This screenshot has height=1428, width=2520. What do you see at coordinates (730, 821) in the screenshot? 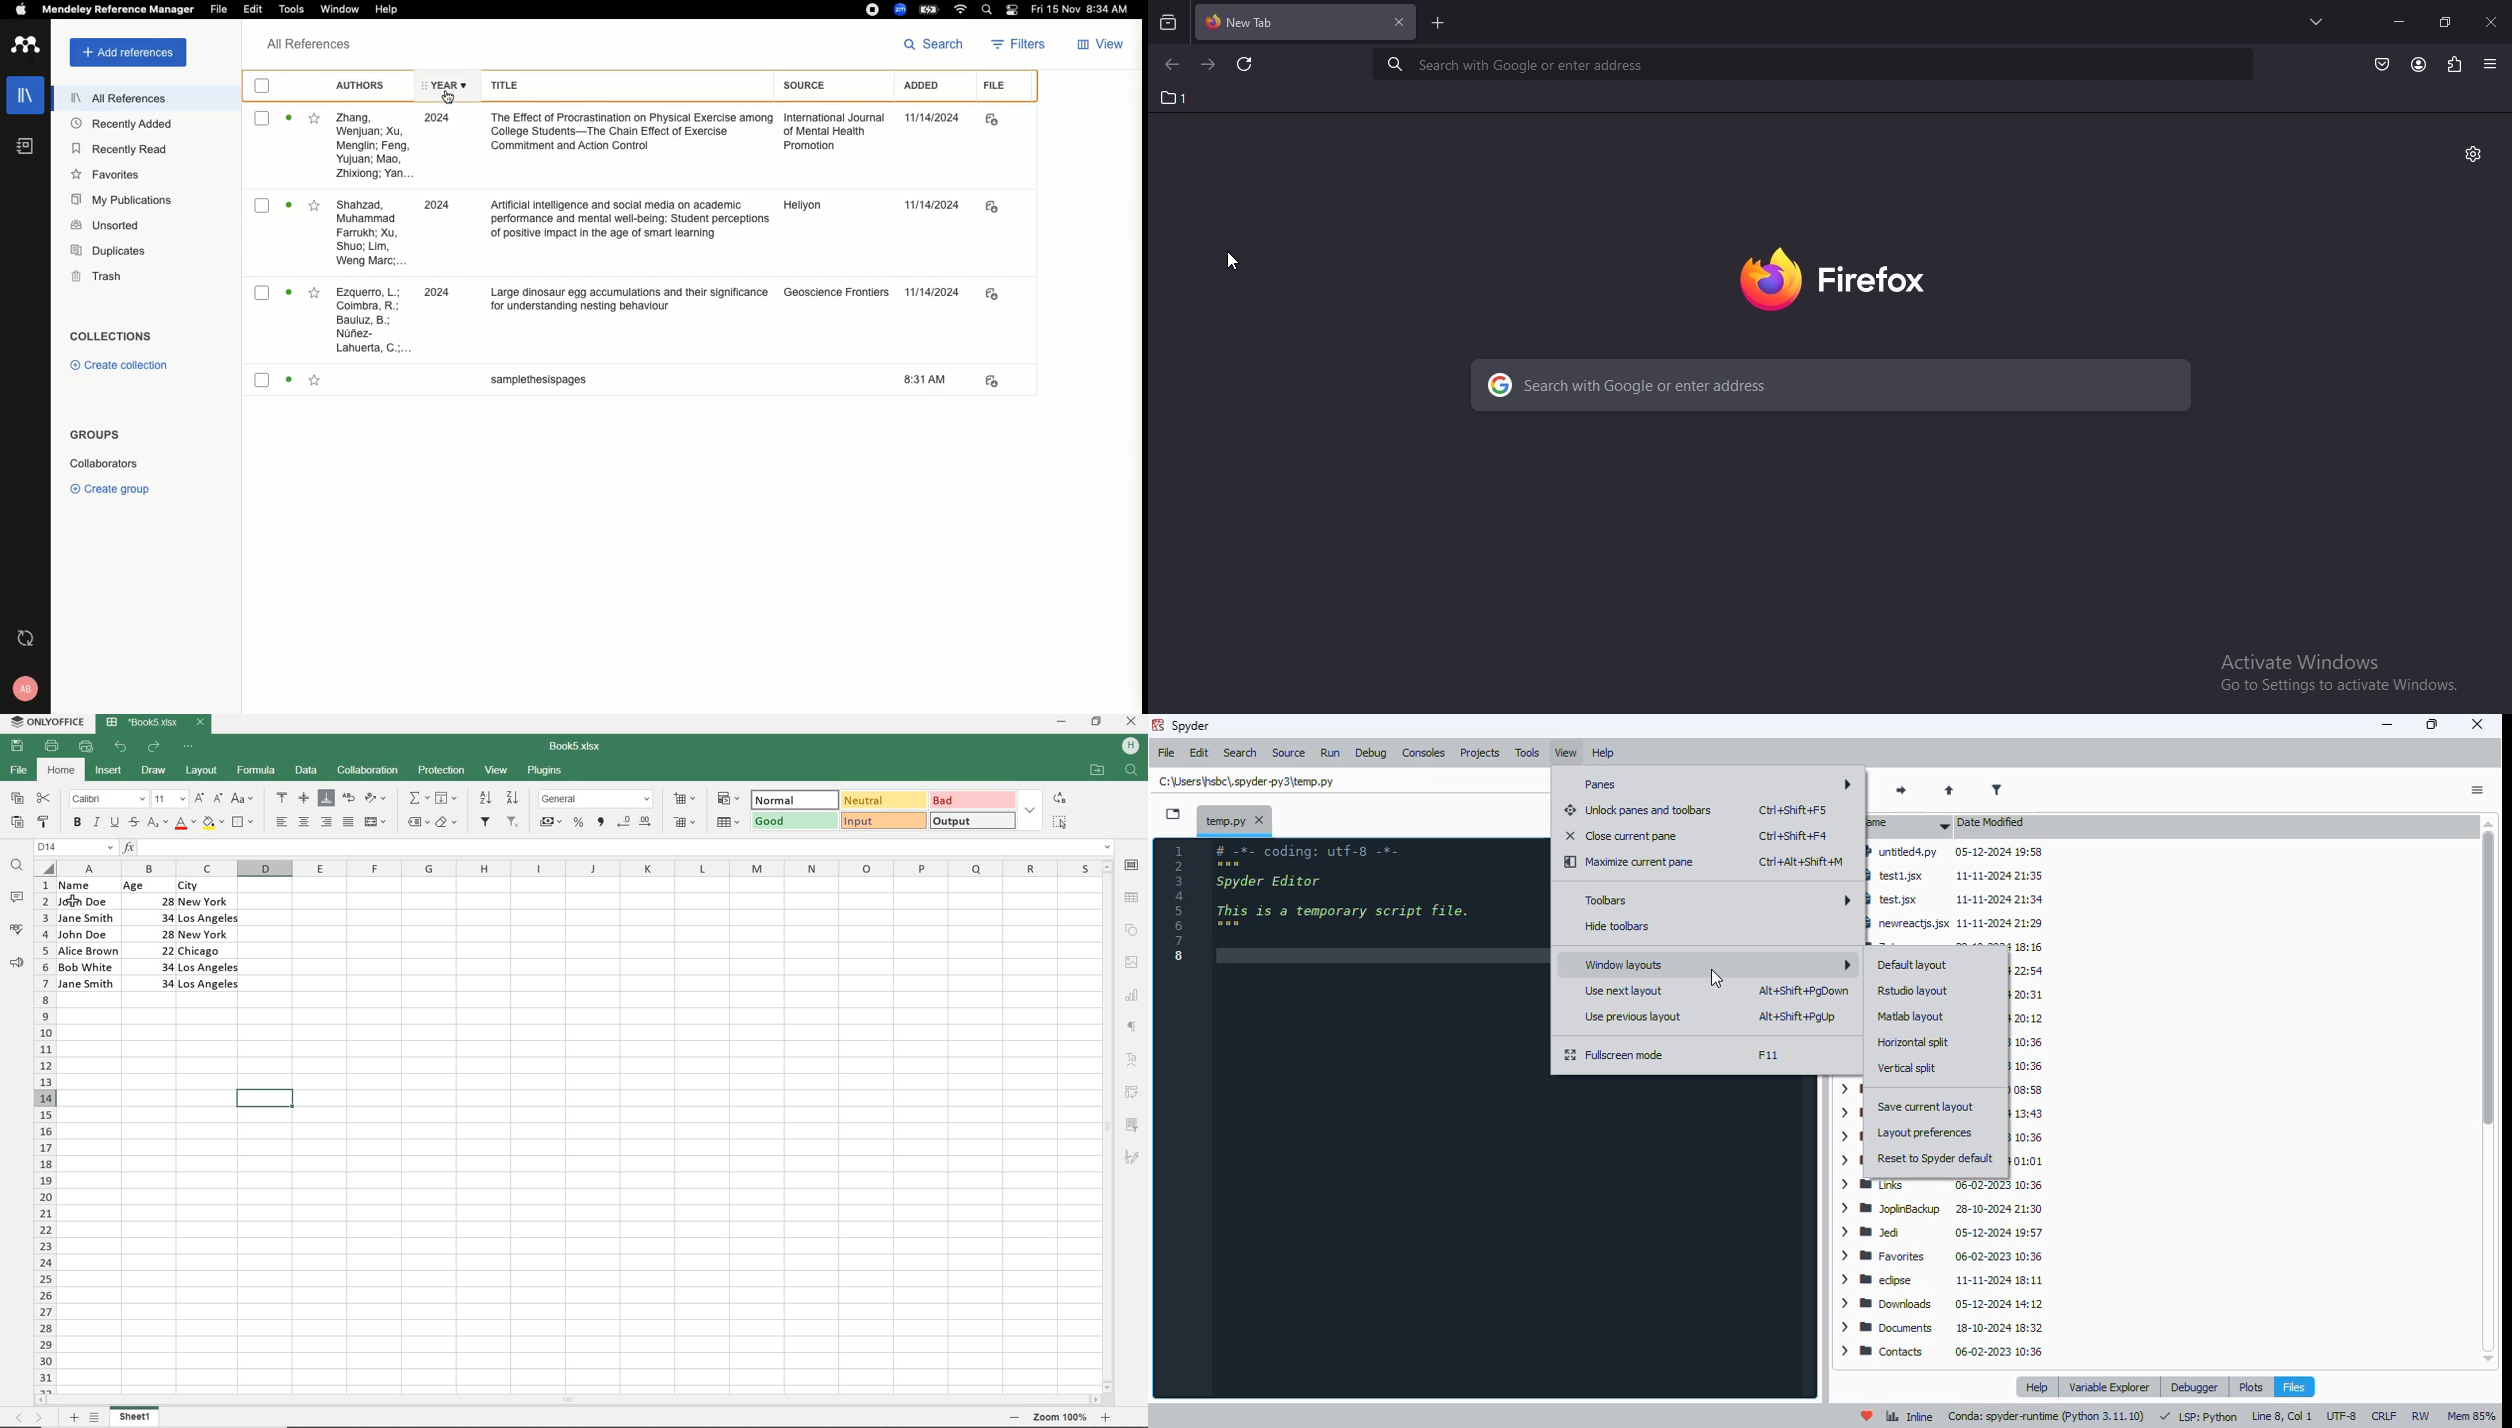
I see `FORMAT AS TABLE TEMPLATE` at bounding box center [730, 821].